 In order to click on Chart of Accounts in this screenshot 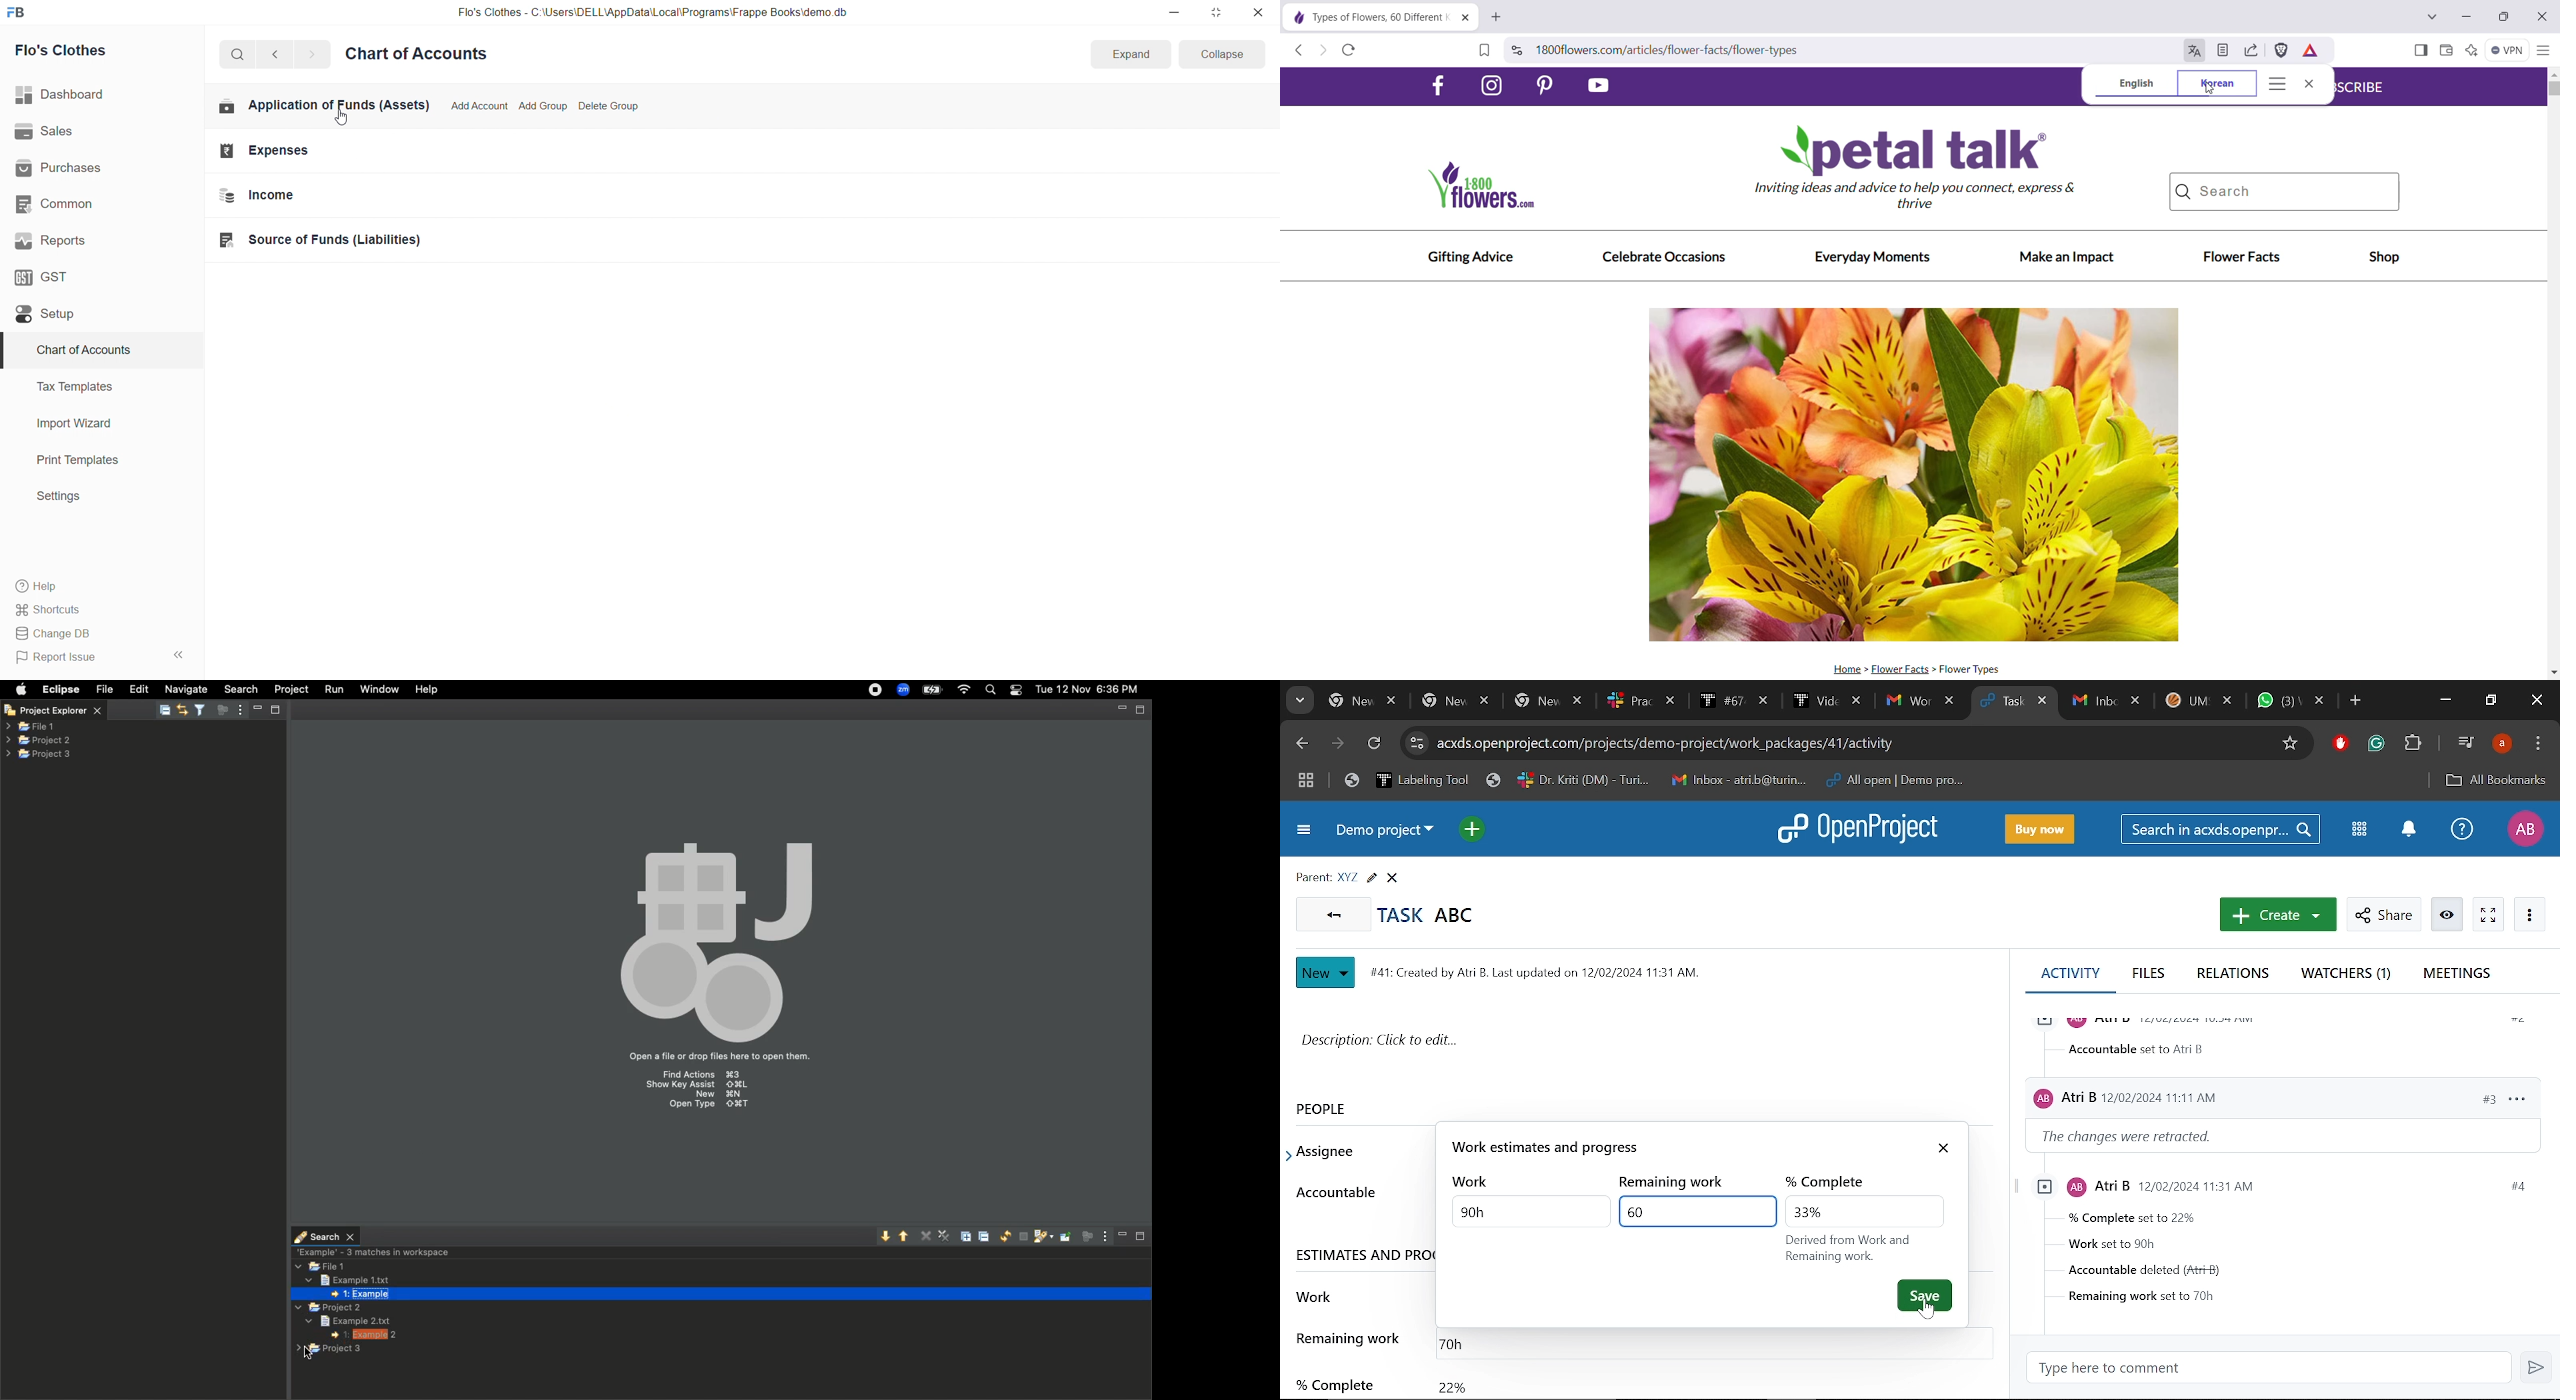, I will do `click(93, 351)`.